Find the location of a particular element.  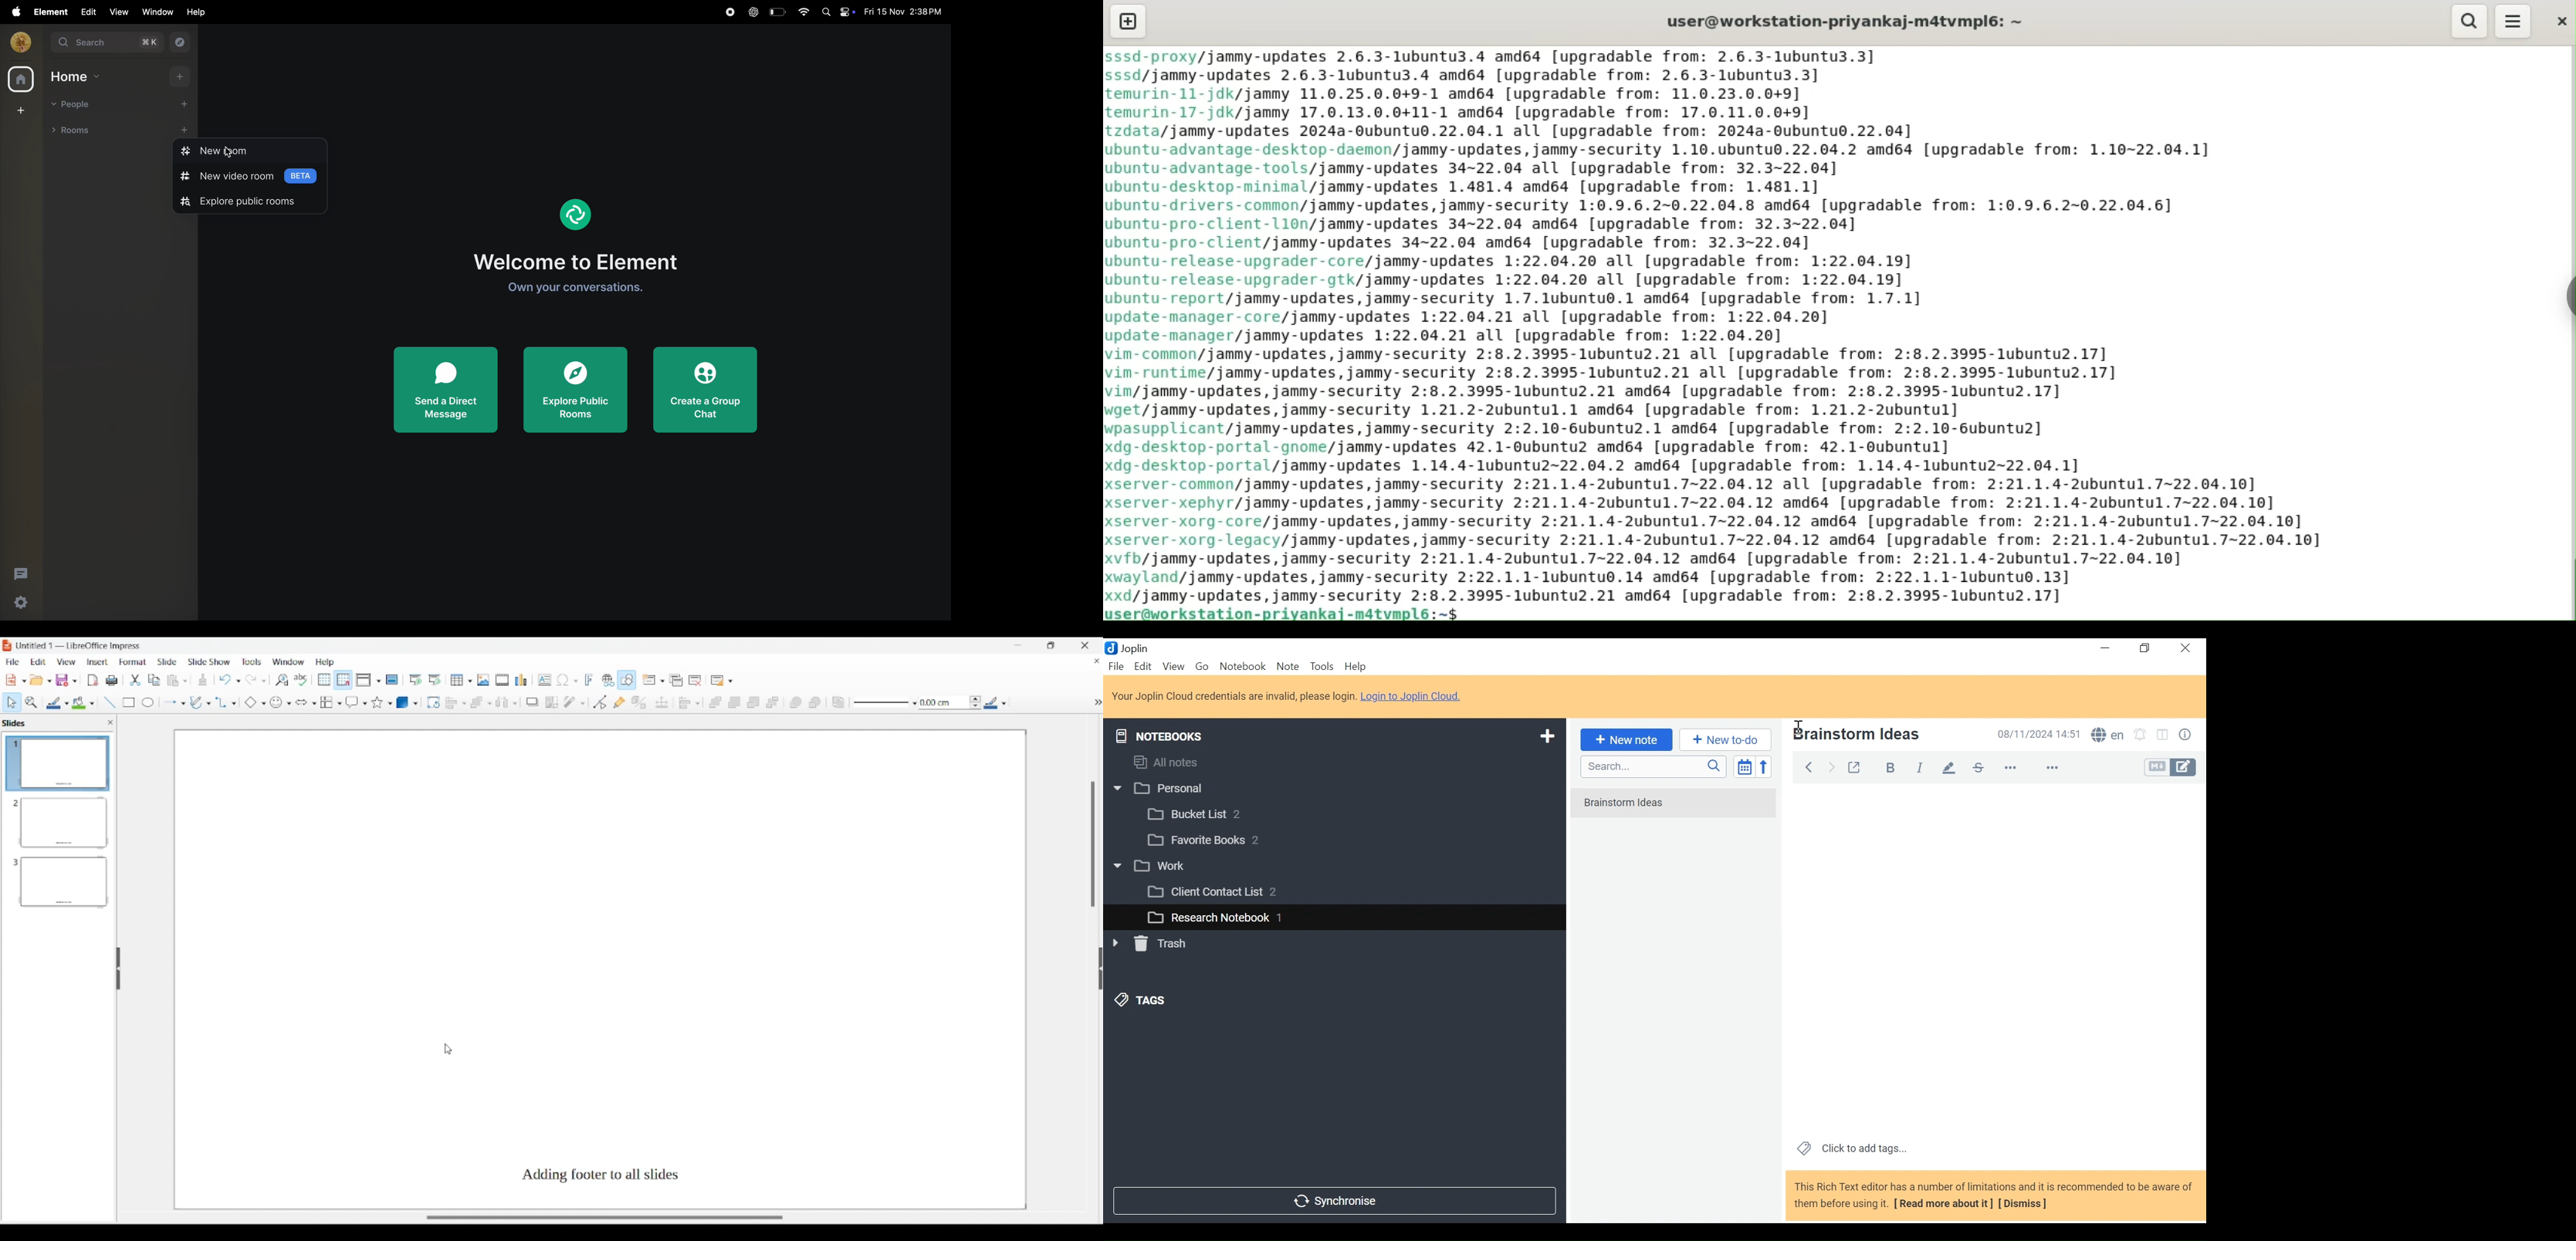

Minimize is located at coordinates (2104, 648).